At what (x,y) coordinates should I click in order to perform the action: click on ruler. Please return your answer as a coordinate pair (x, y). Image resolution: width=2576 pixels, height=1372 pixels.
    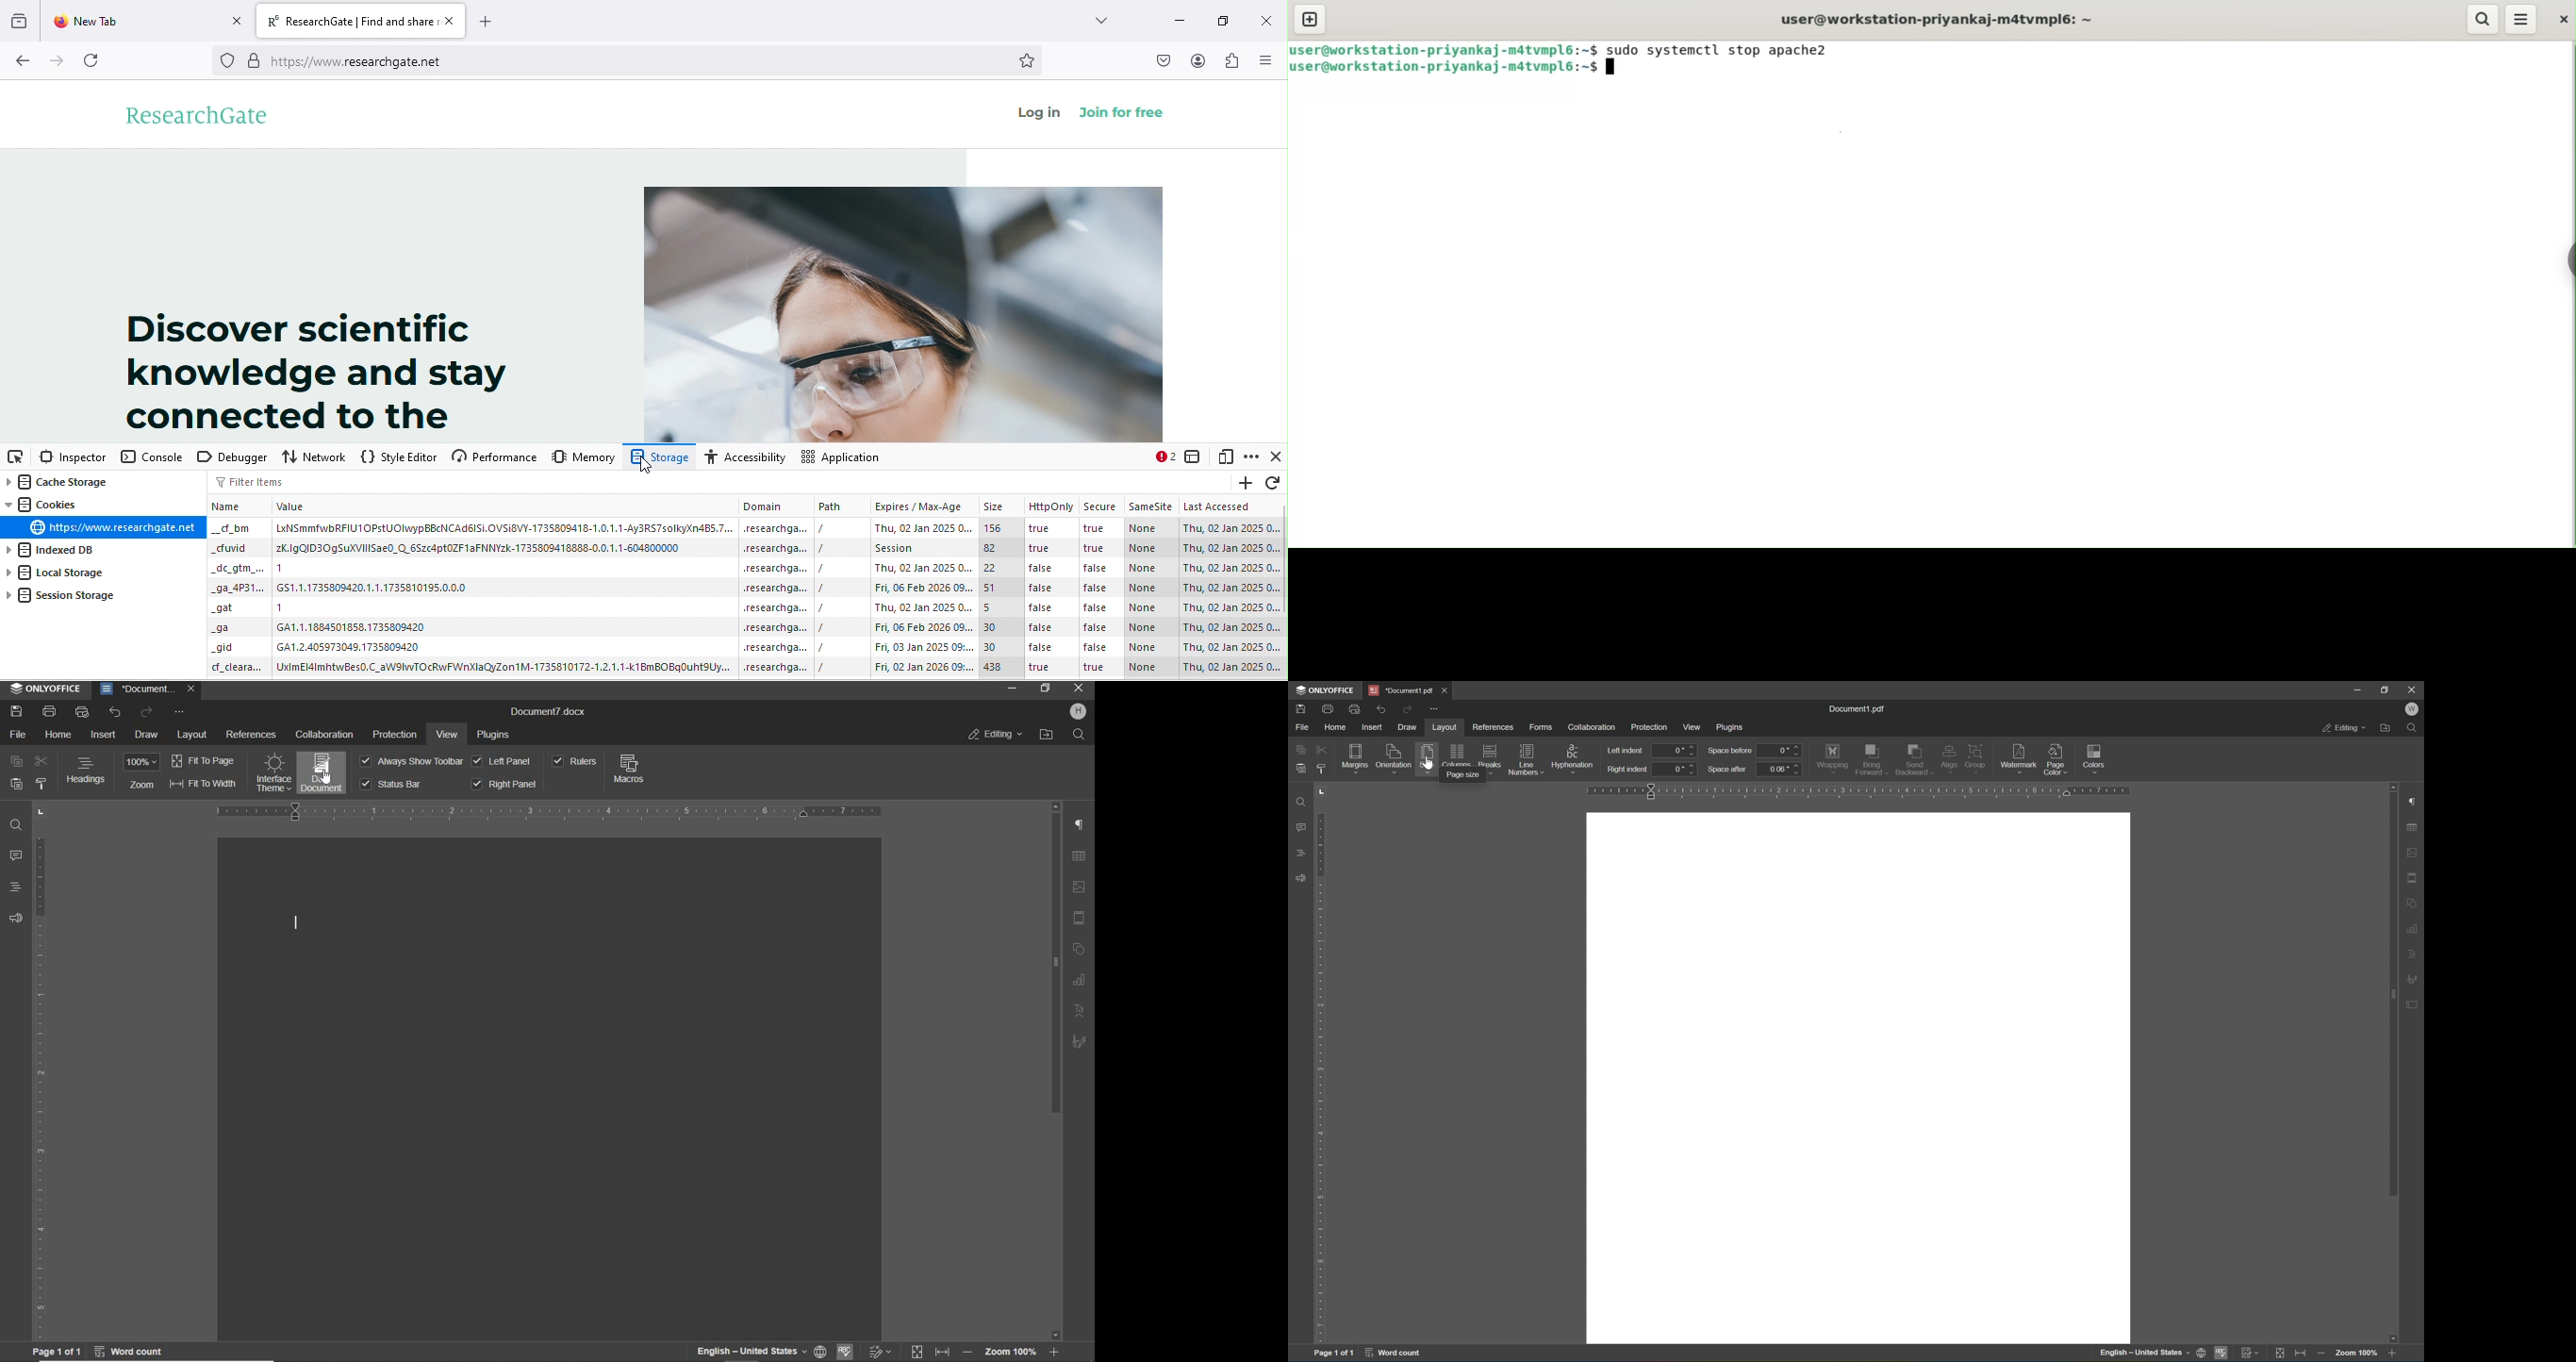
    Looking at the image, I should click on (1861, 791).